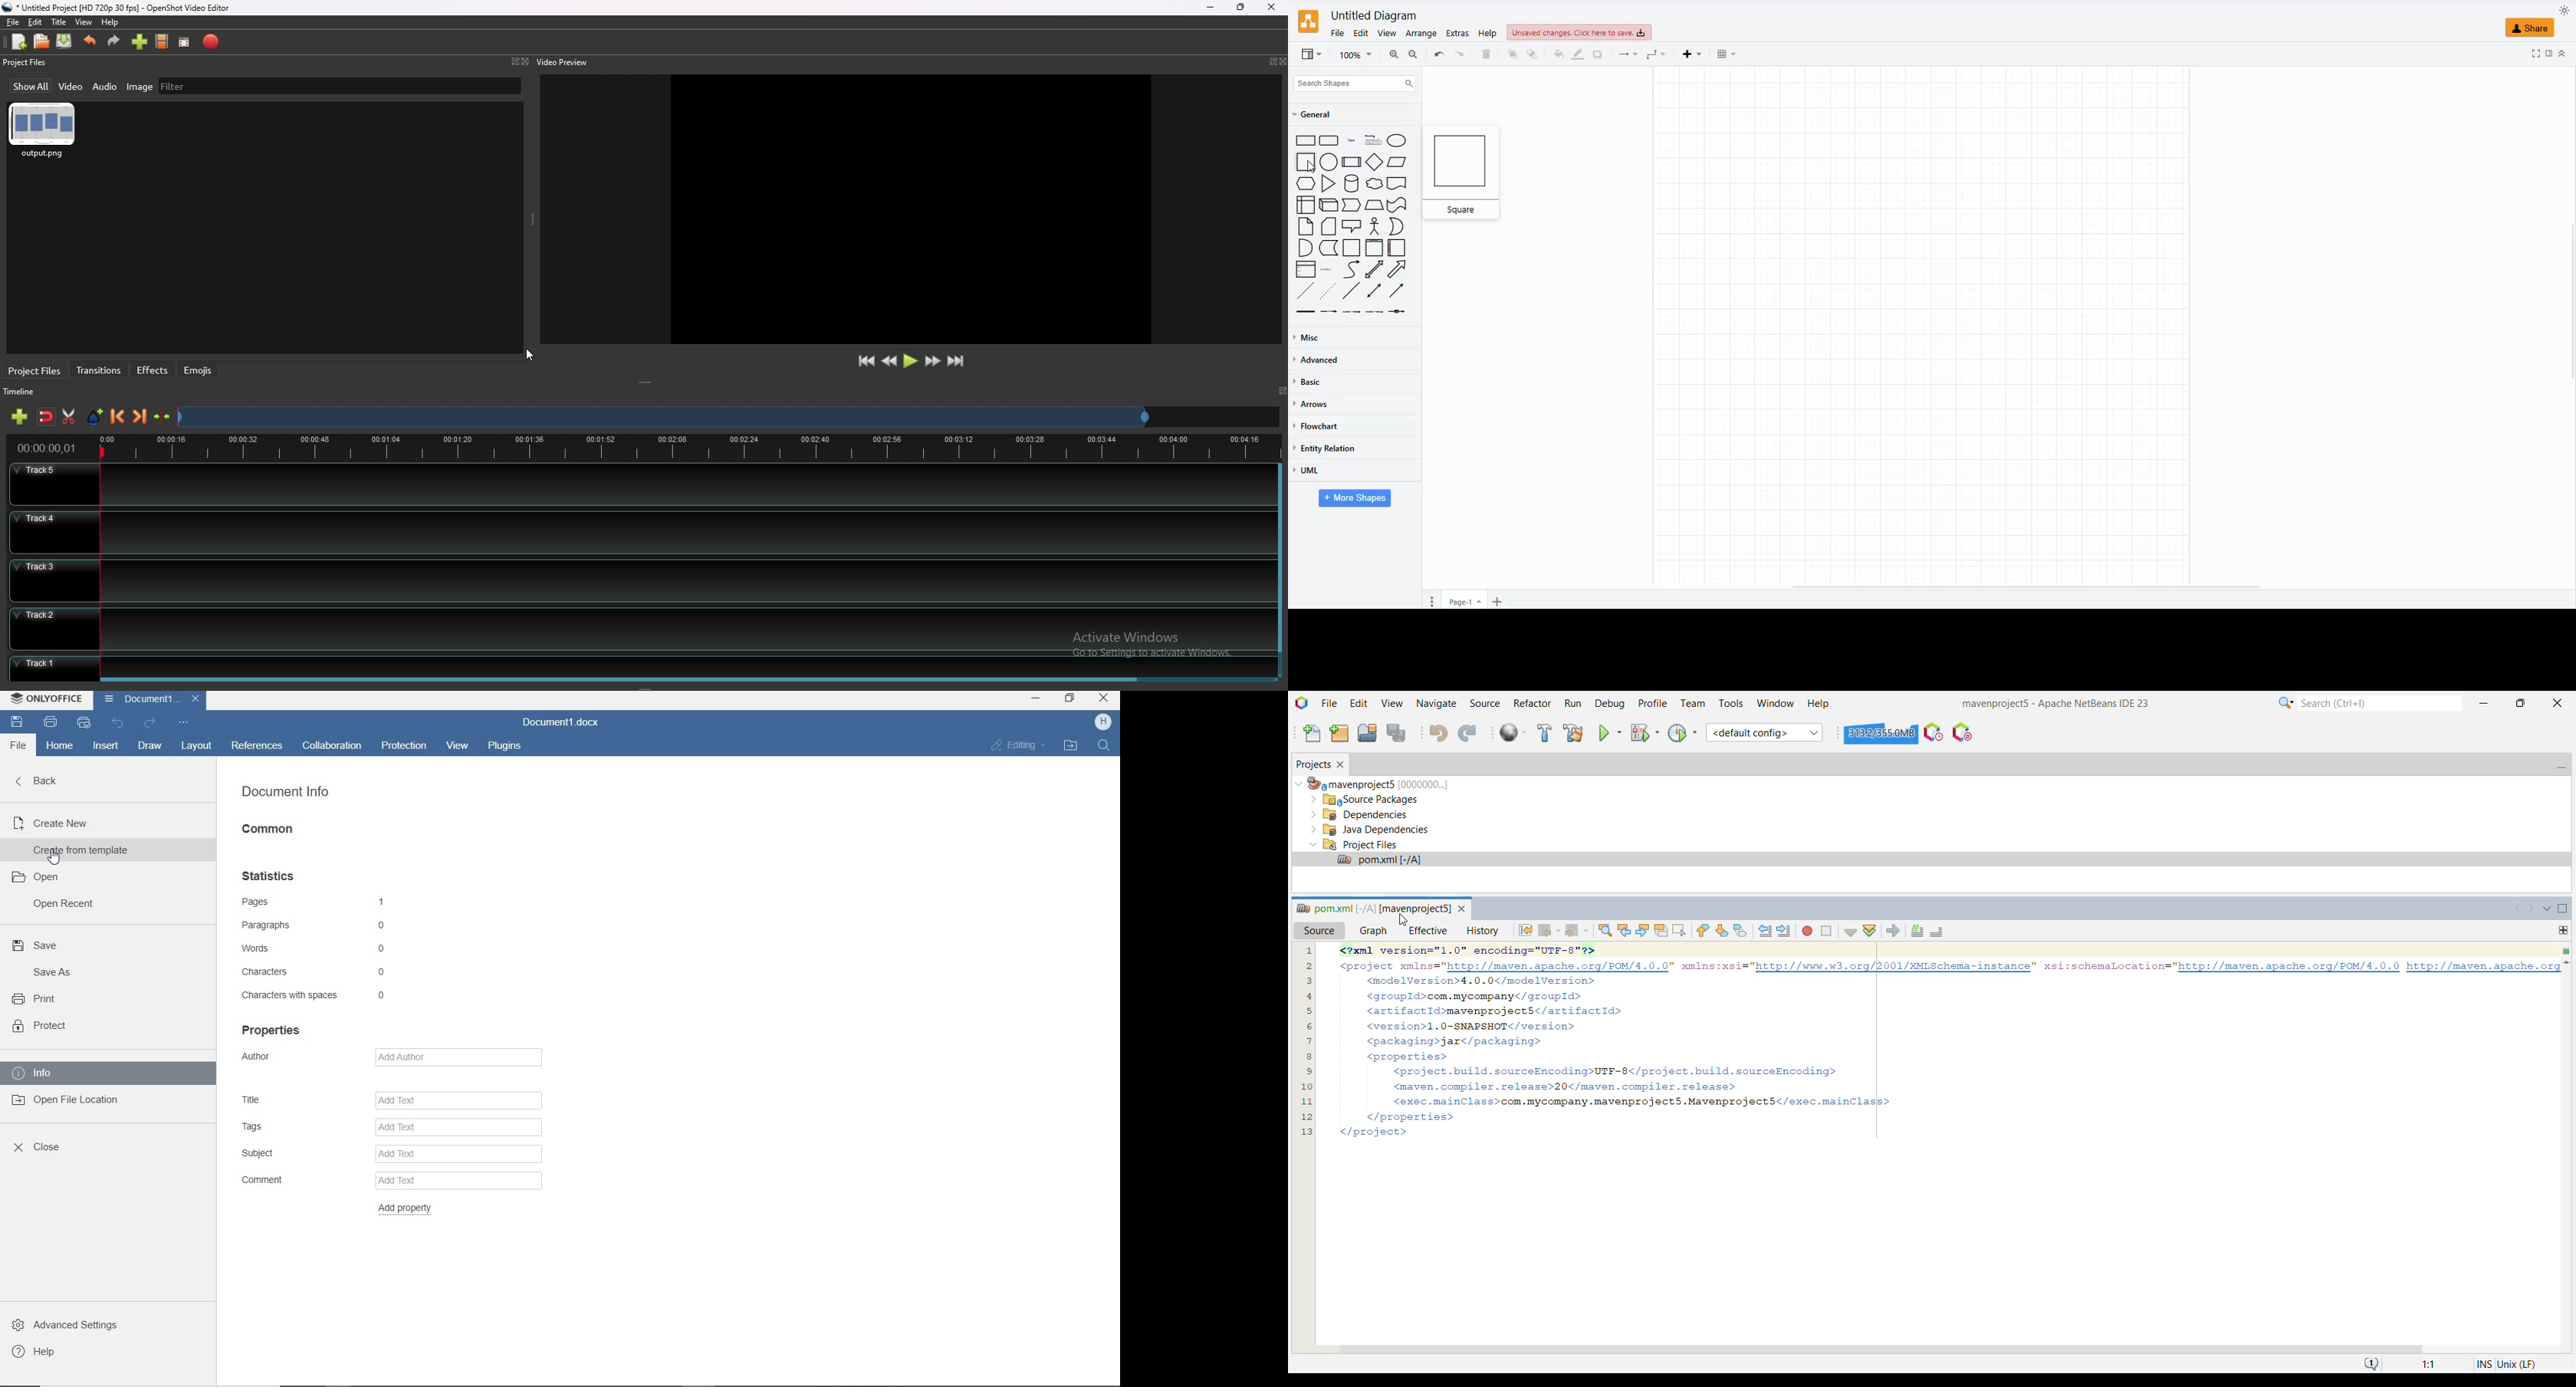 The image size is (2576, 1400). I want to click on rounded rectangle, so click(1330, 142).